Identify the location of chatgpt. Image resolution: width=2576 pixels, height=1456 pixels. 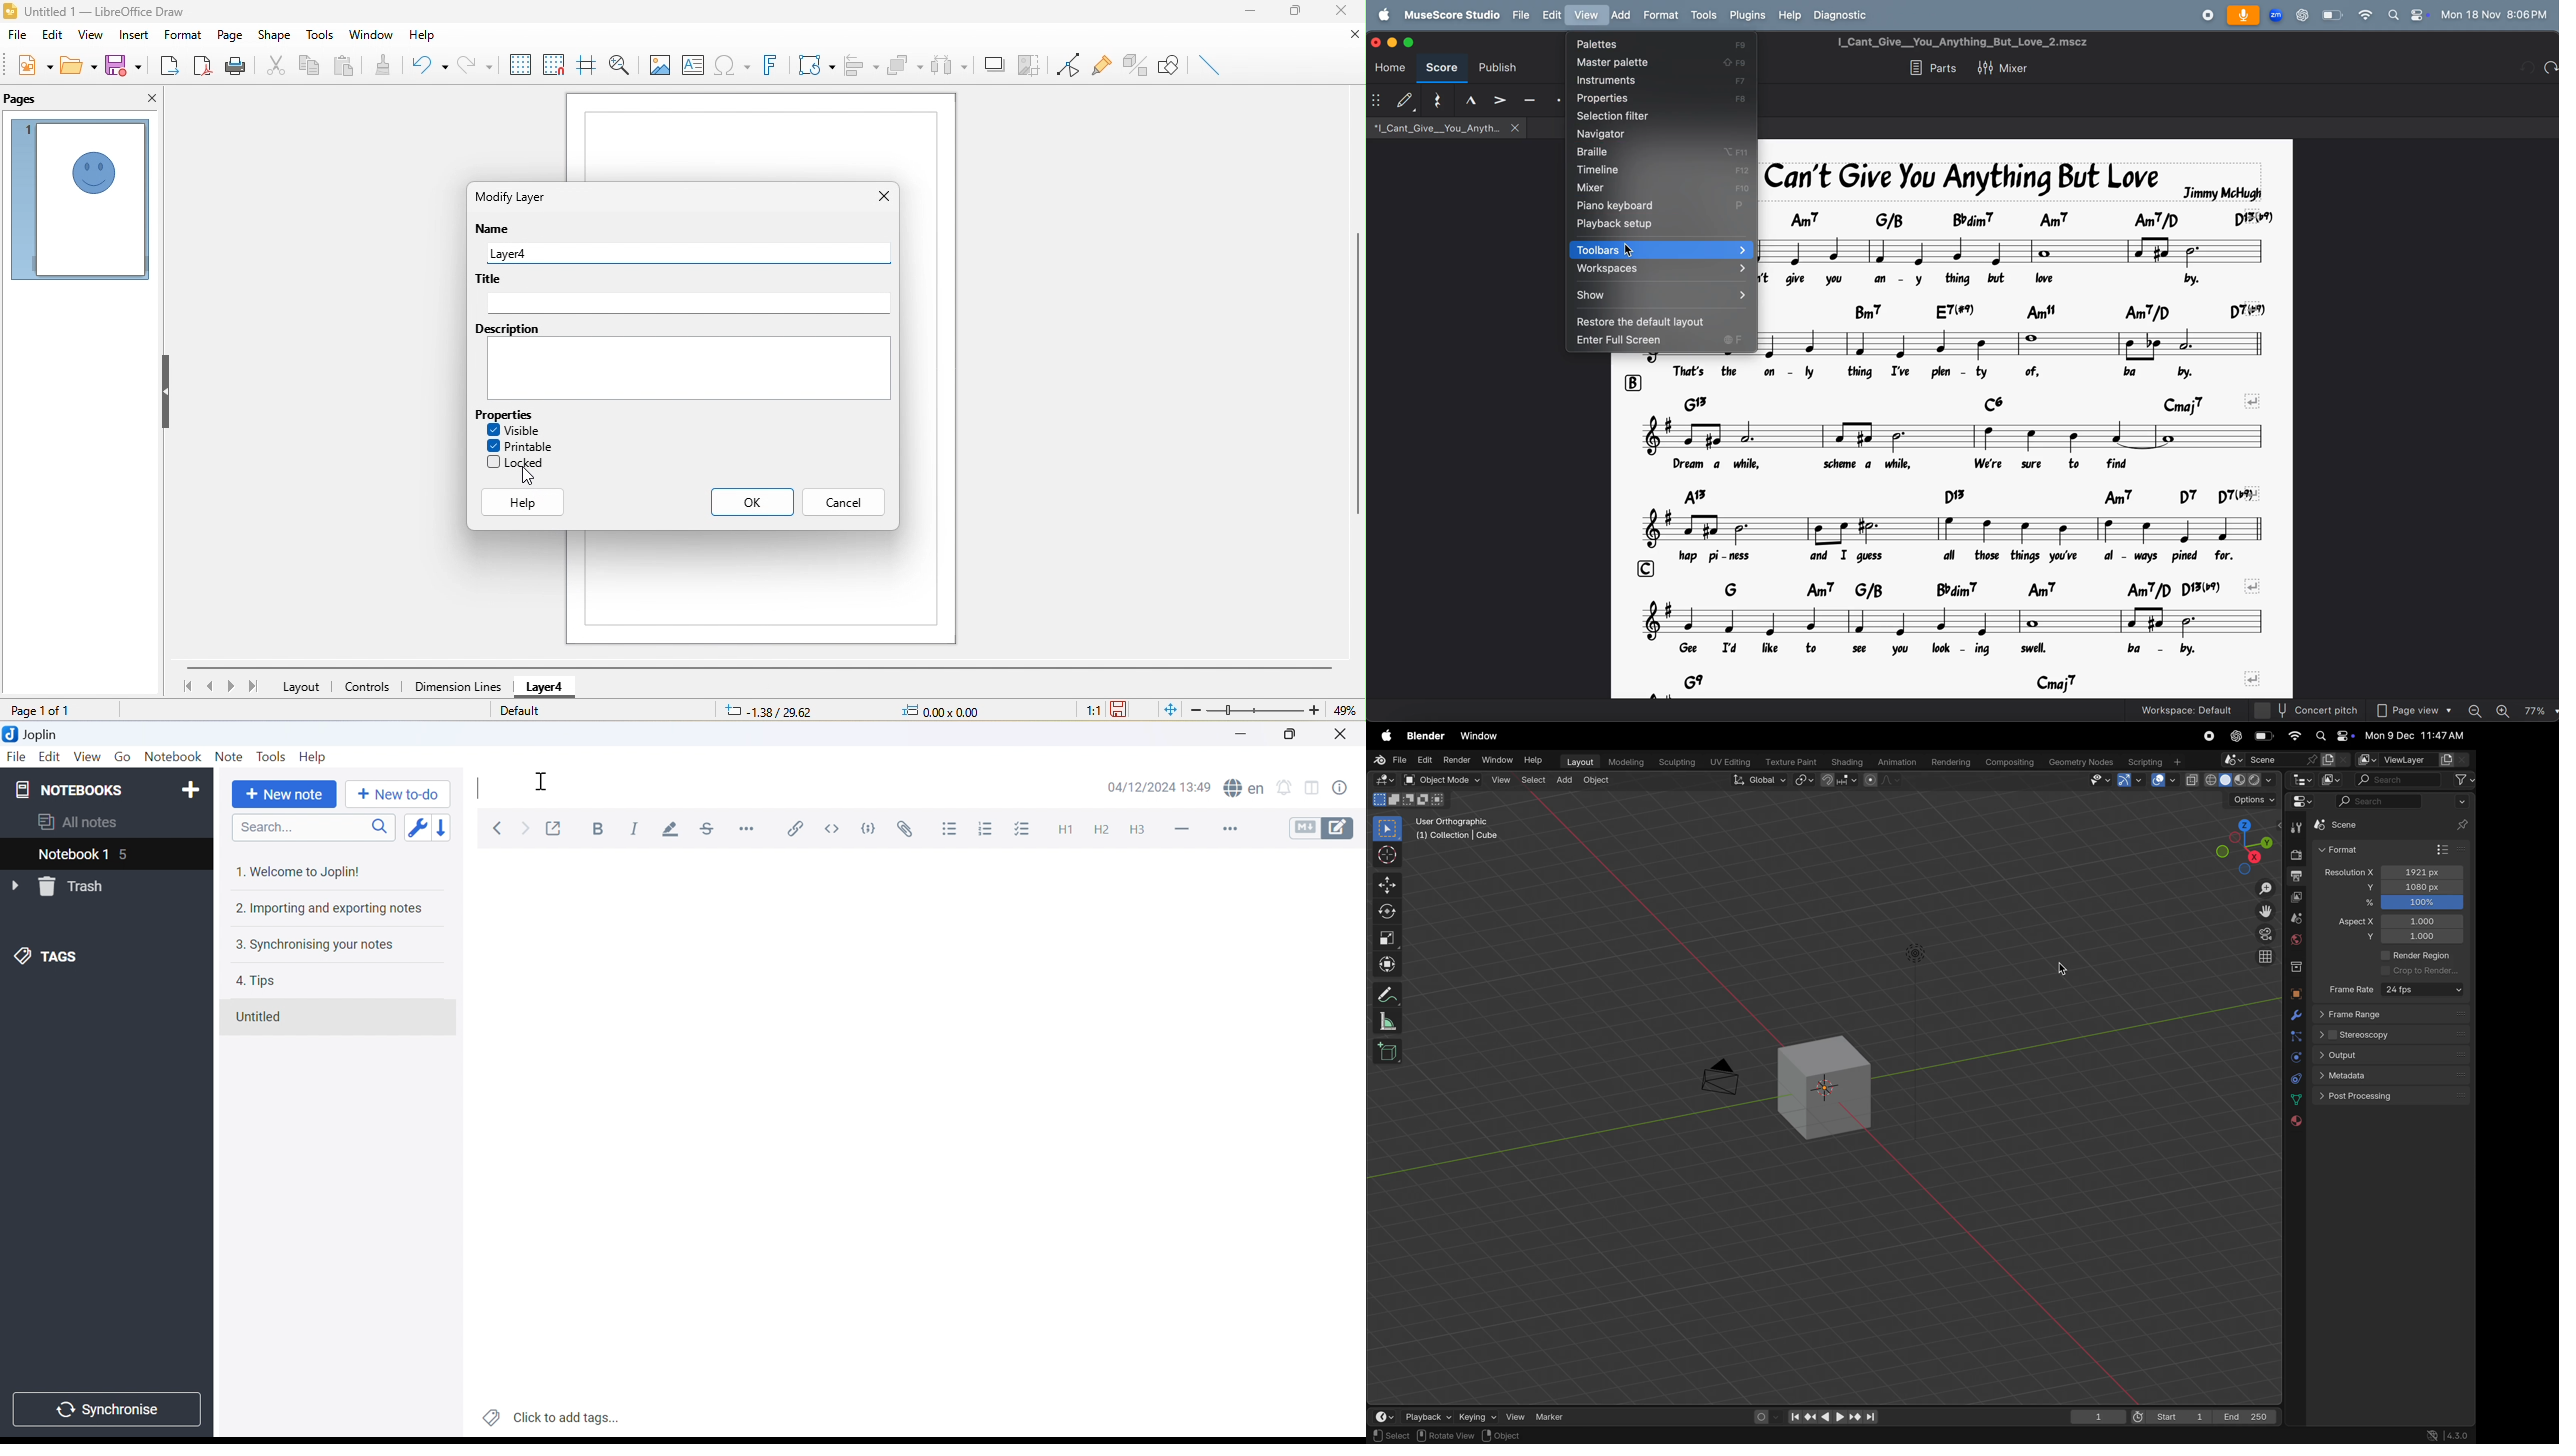
(2235, 737).